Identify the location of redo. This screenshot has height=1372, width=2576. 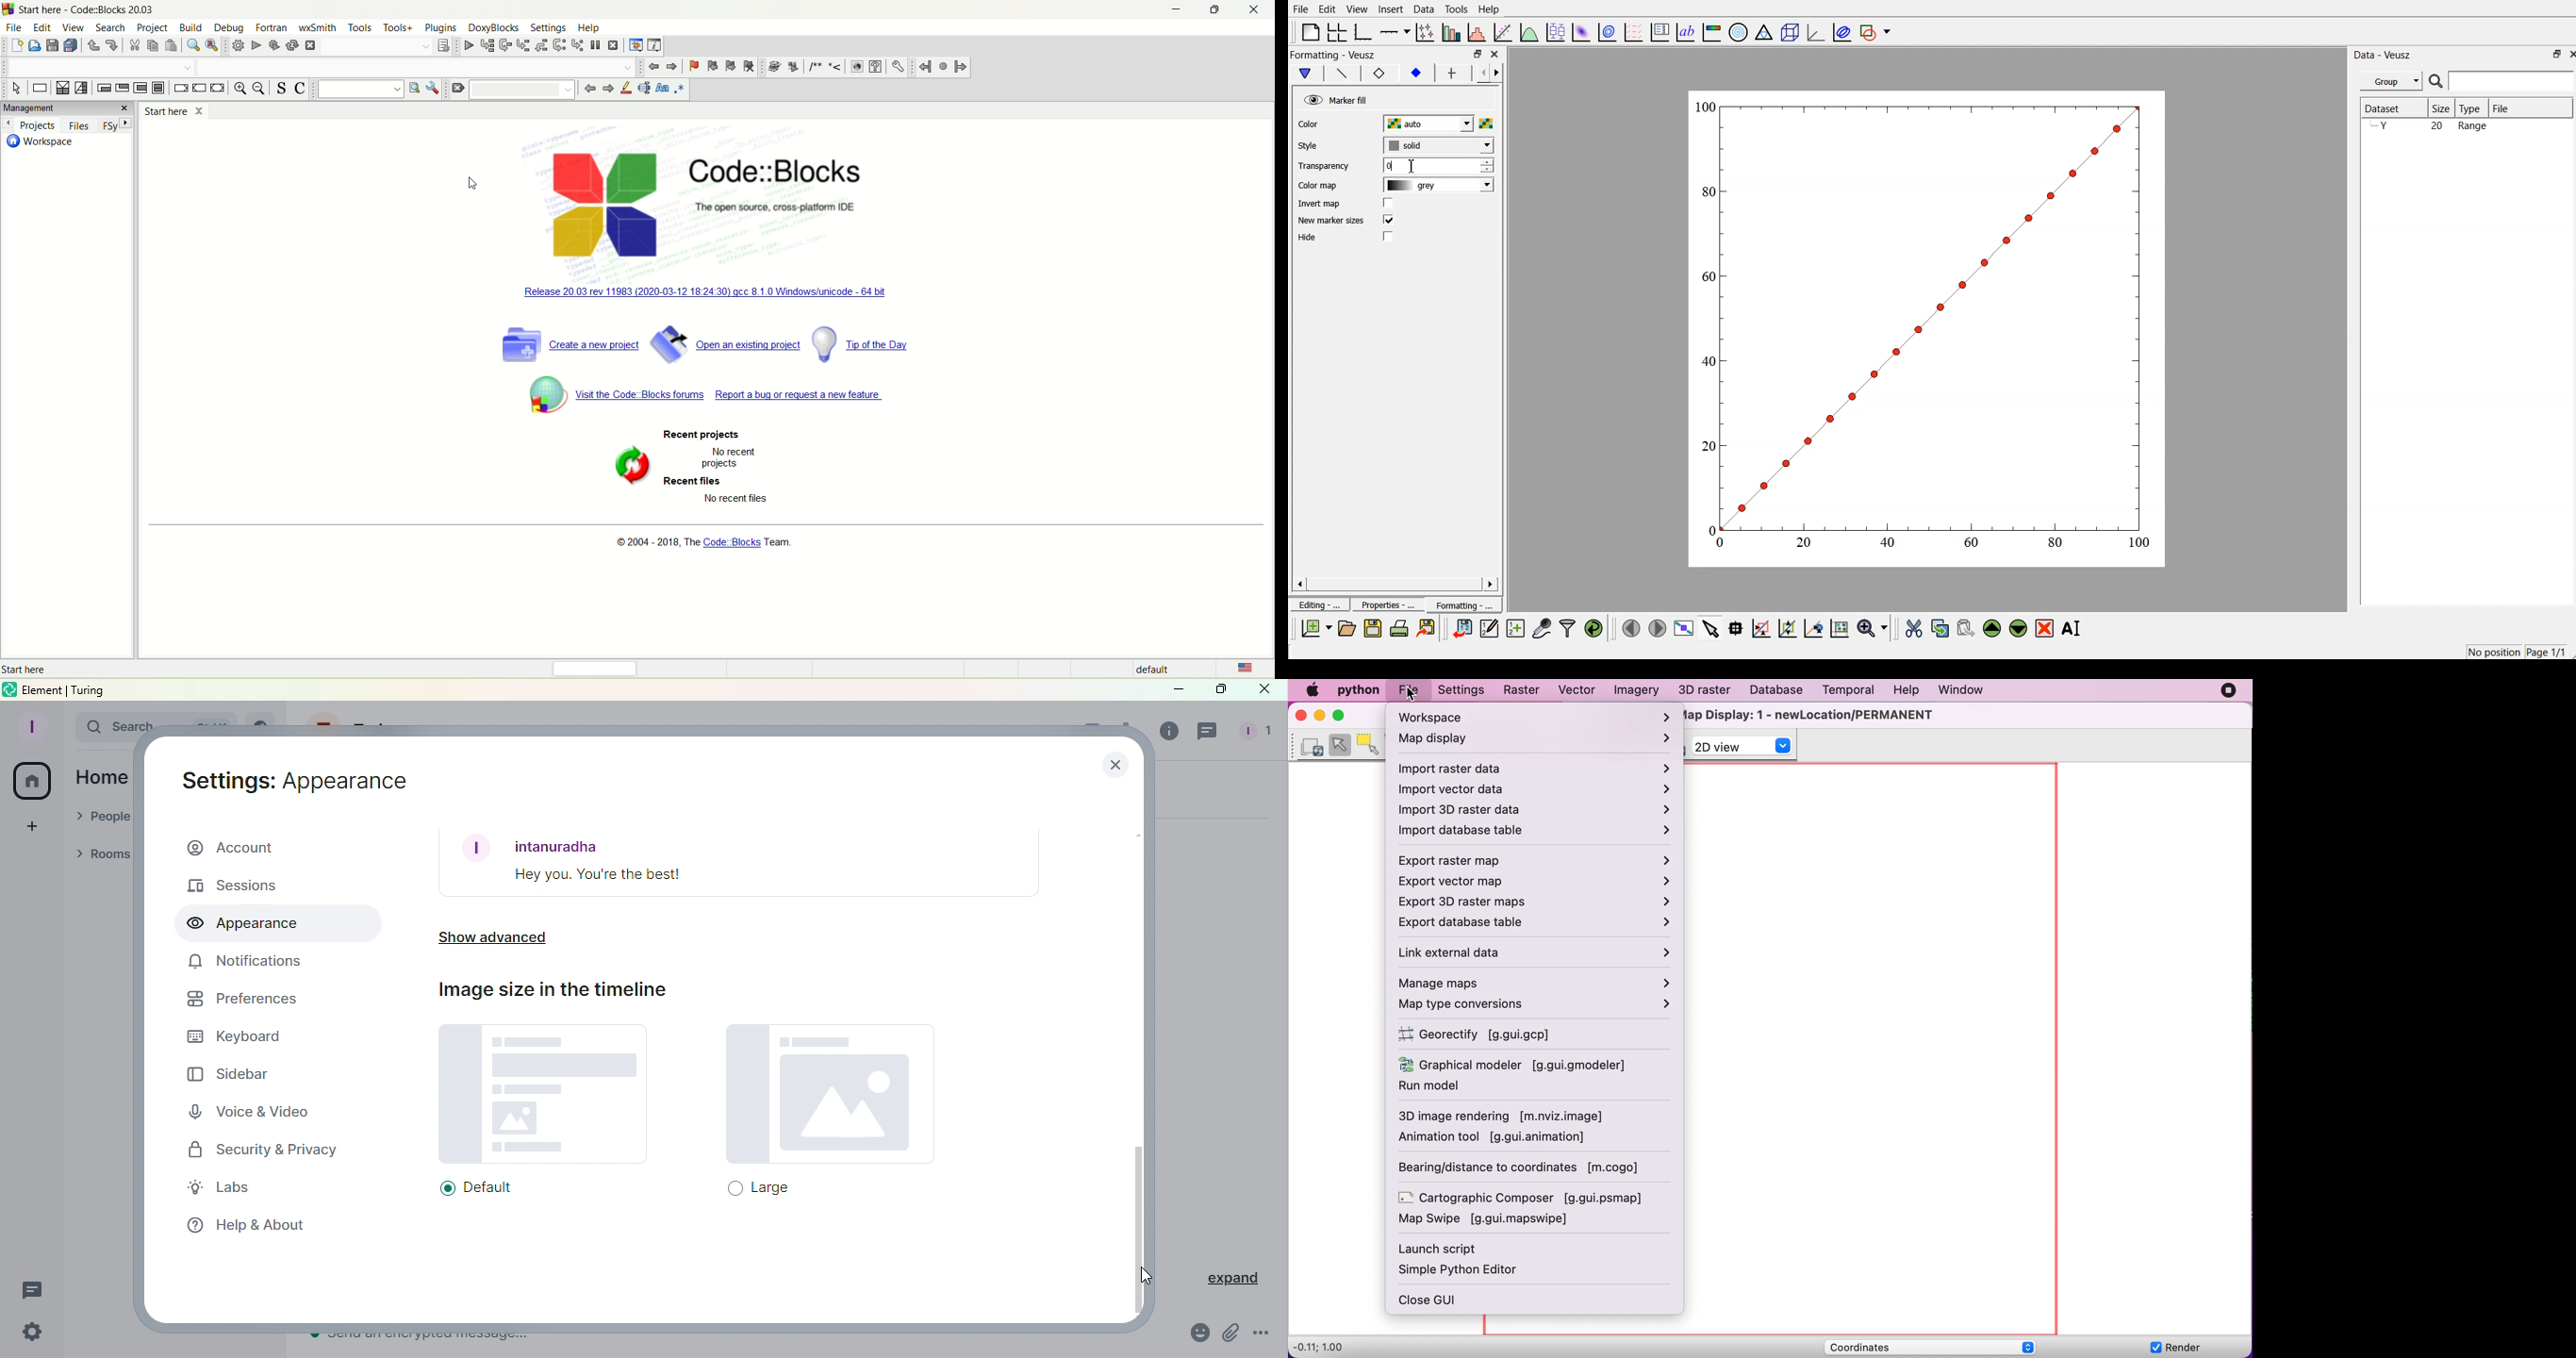
(112, 46).